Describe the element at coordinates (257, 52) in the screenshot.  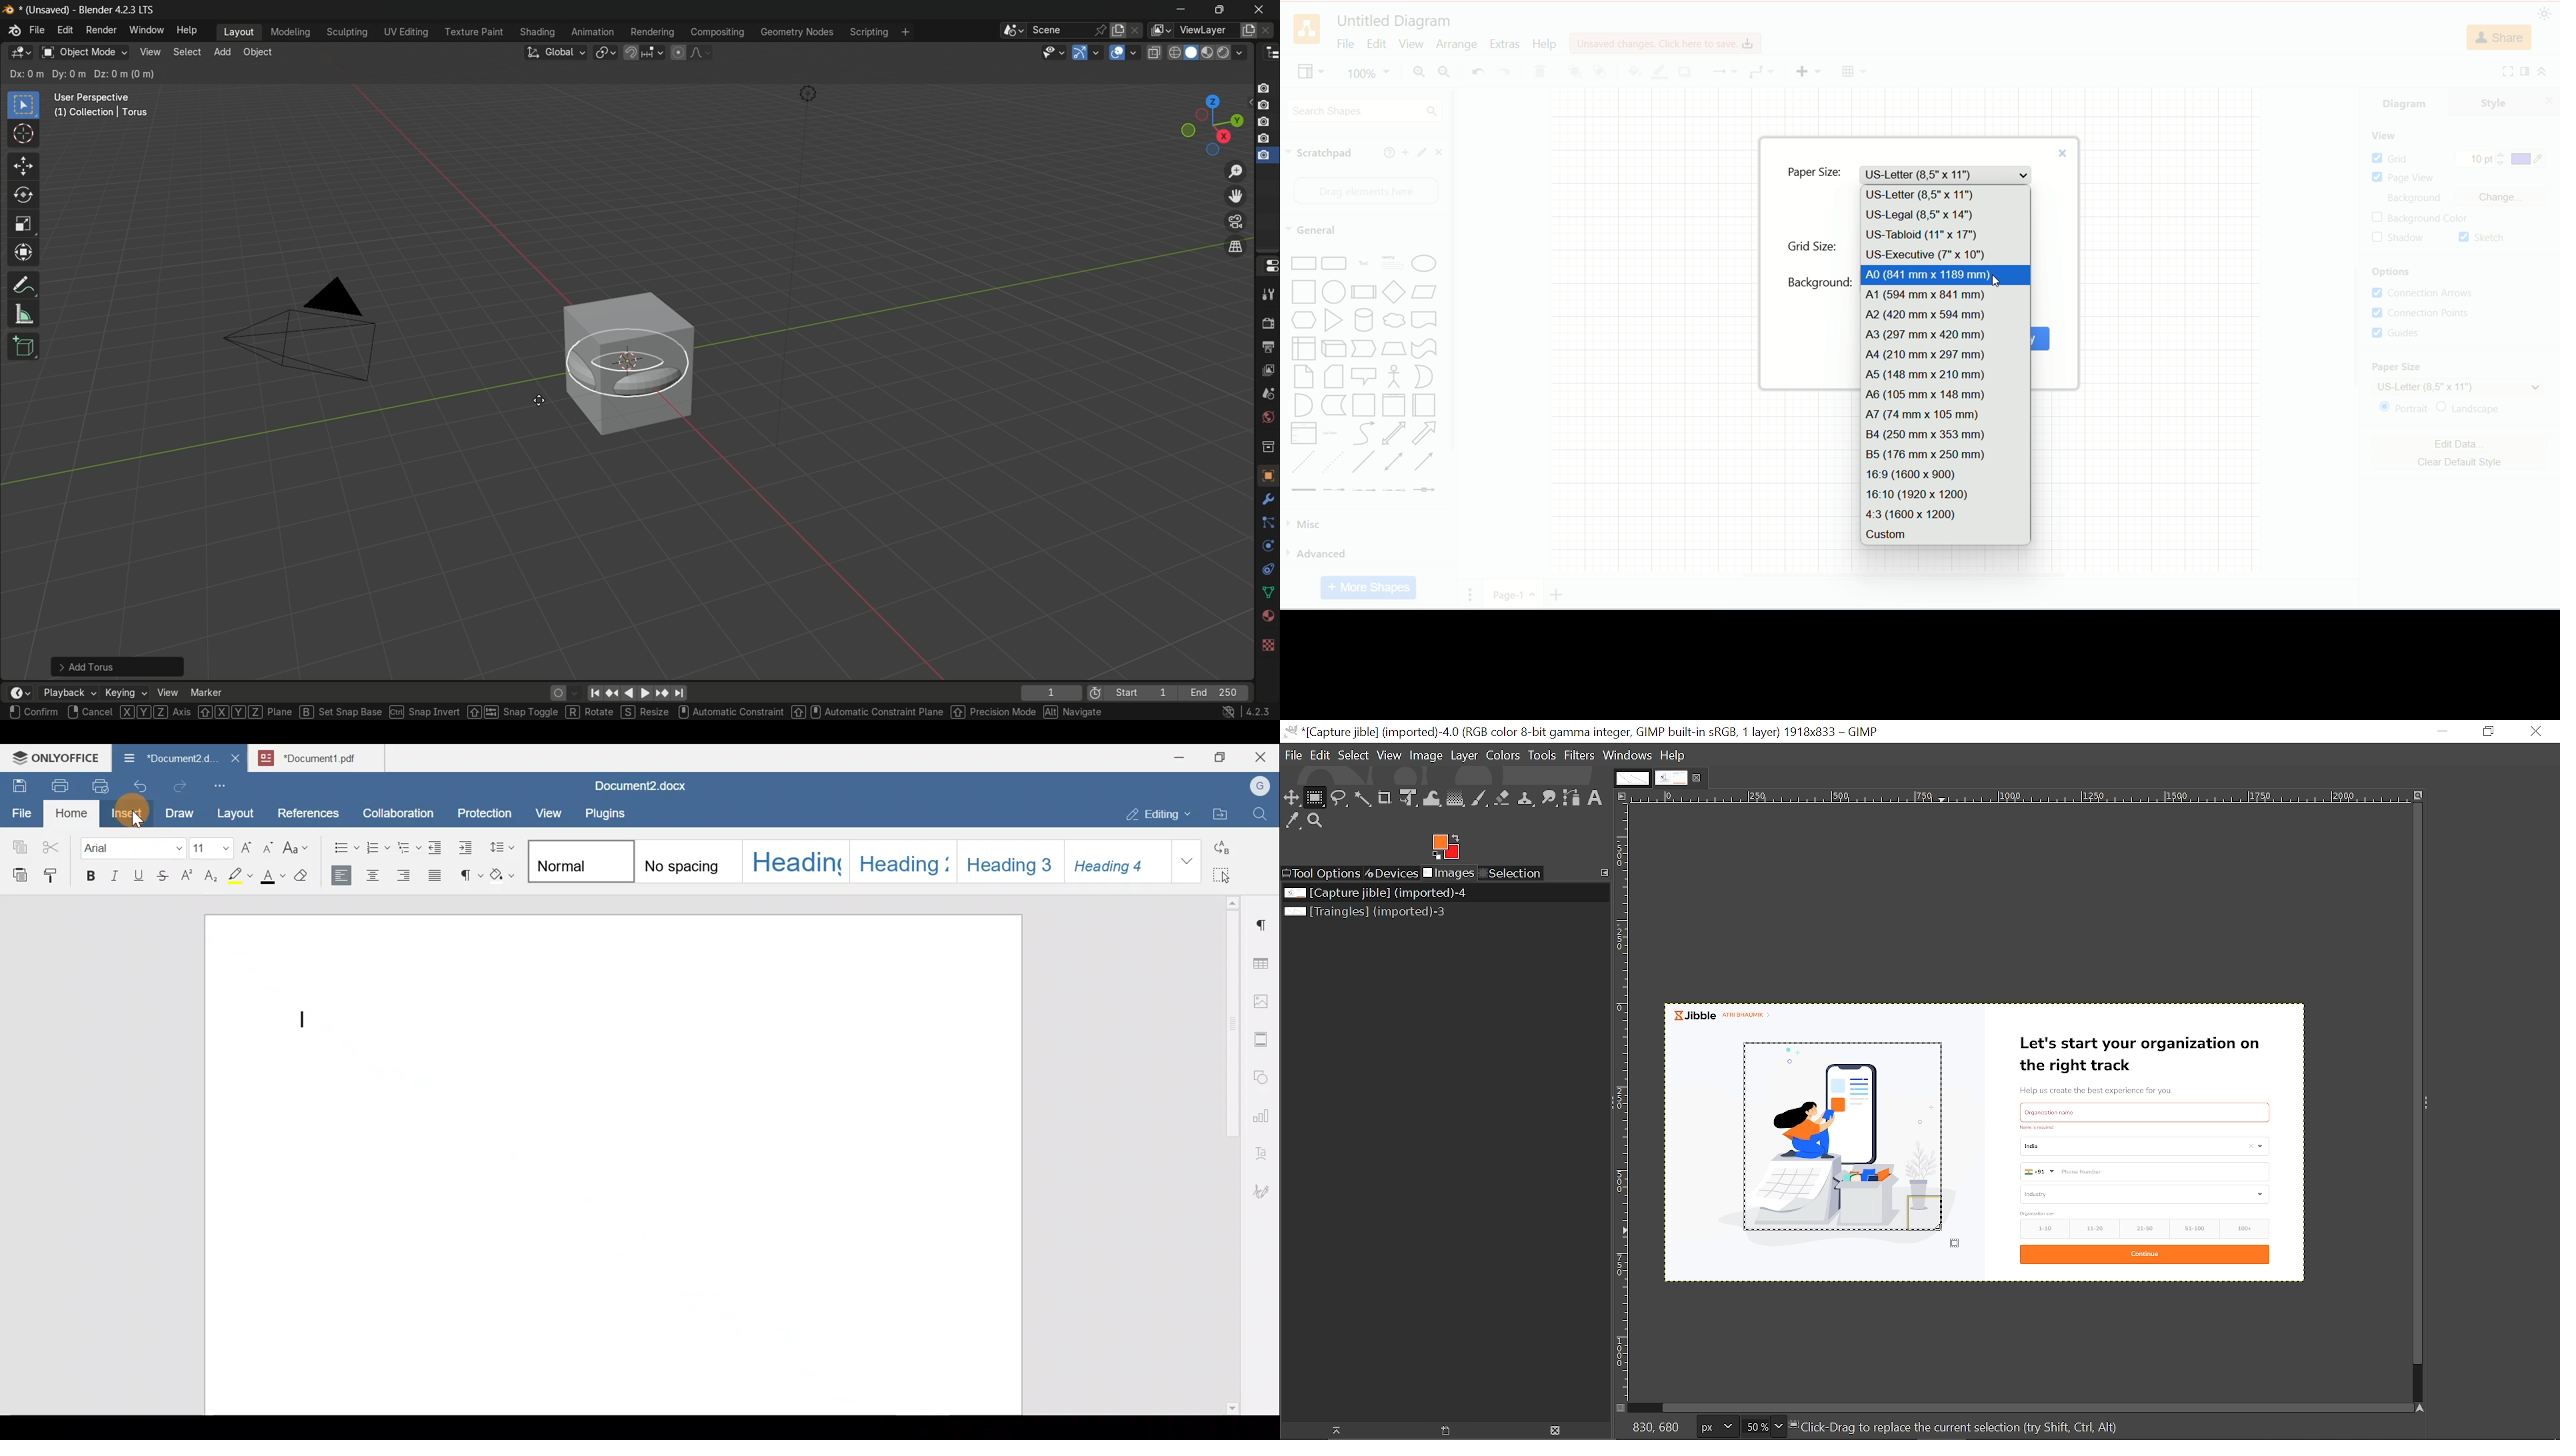
I see `object` at that location.